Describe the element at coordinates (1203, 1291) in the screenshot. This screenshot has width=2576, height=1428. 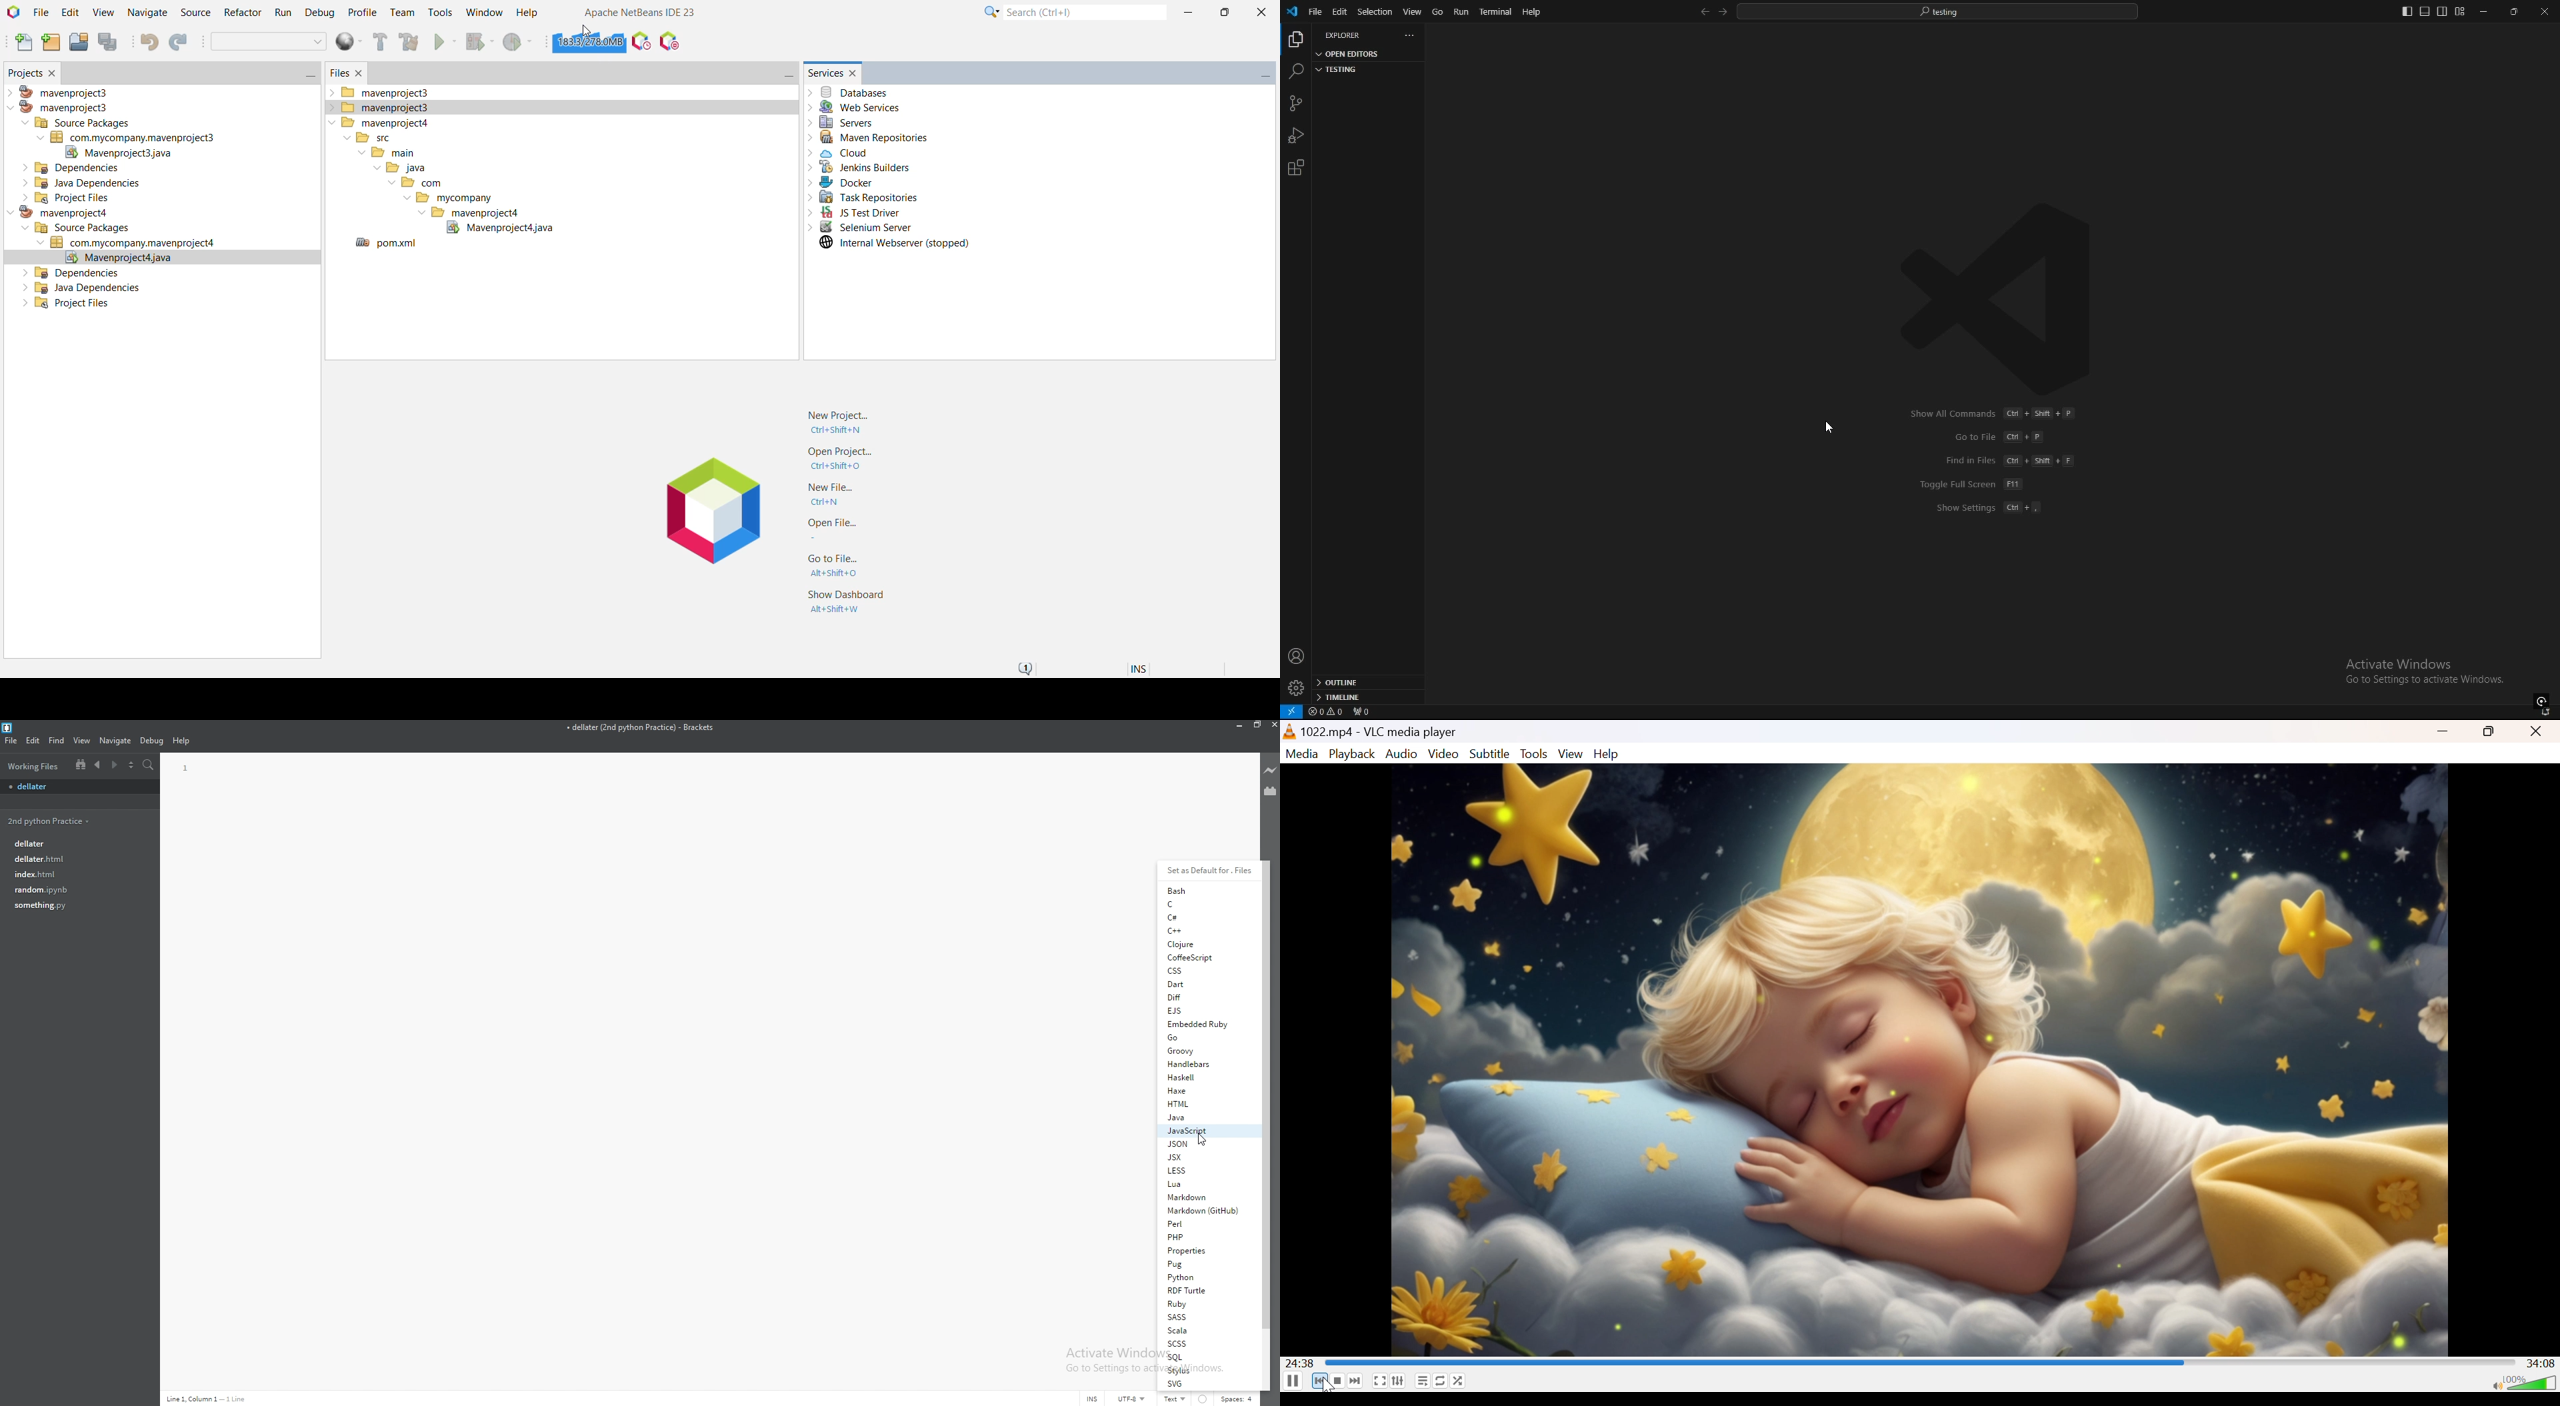
I see `rdf turtle` at that location.